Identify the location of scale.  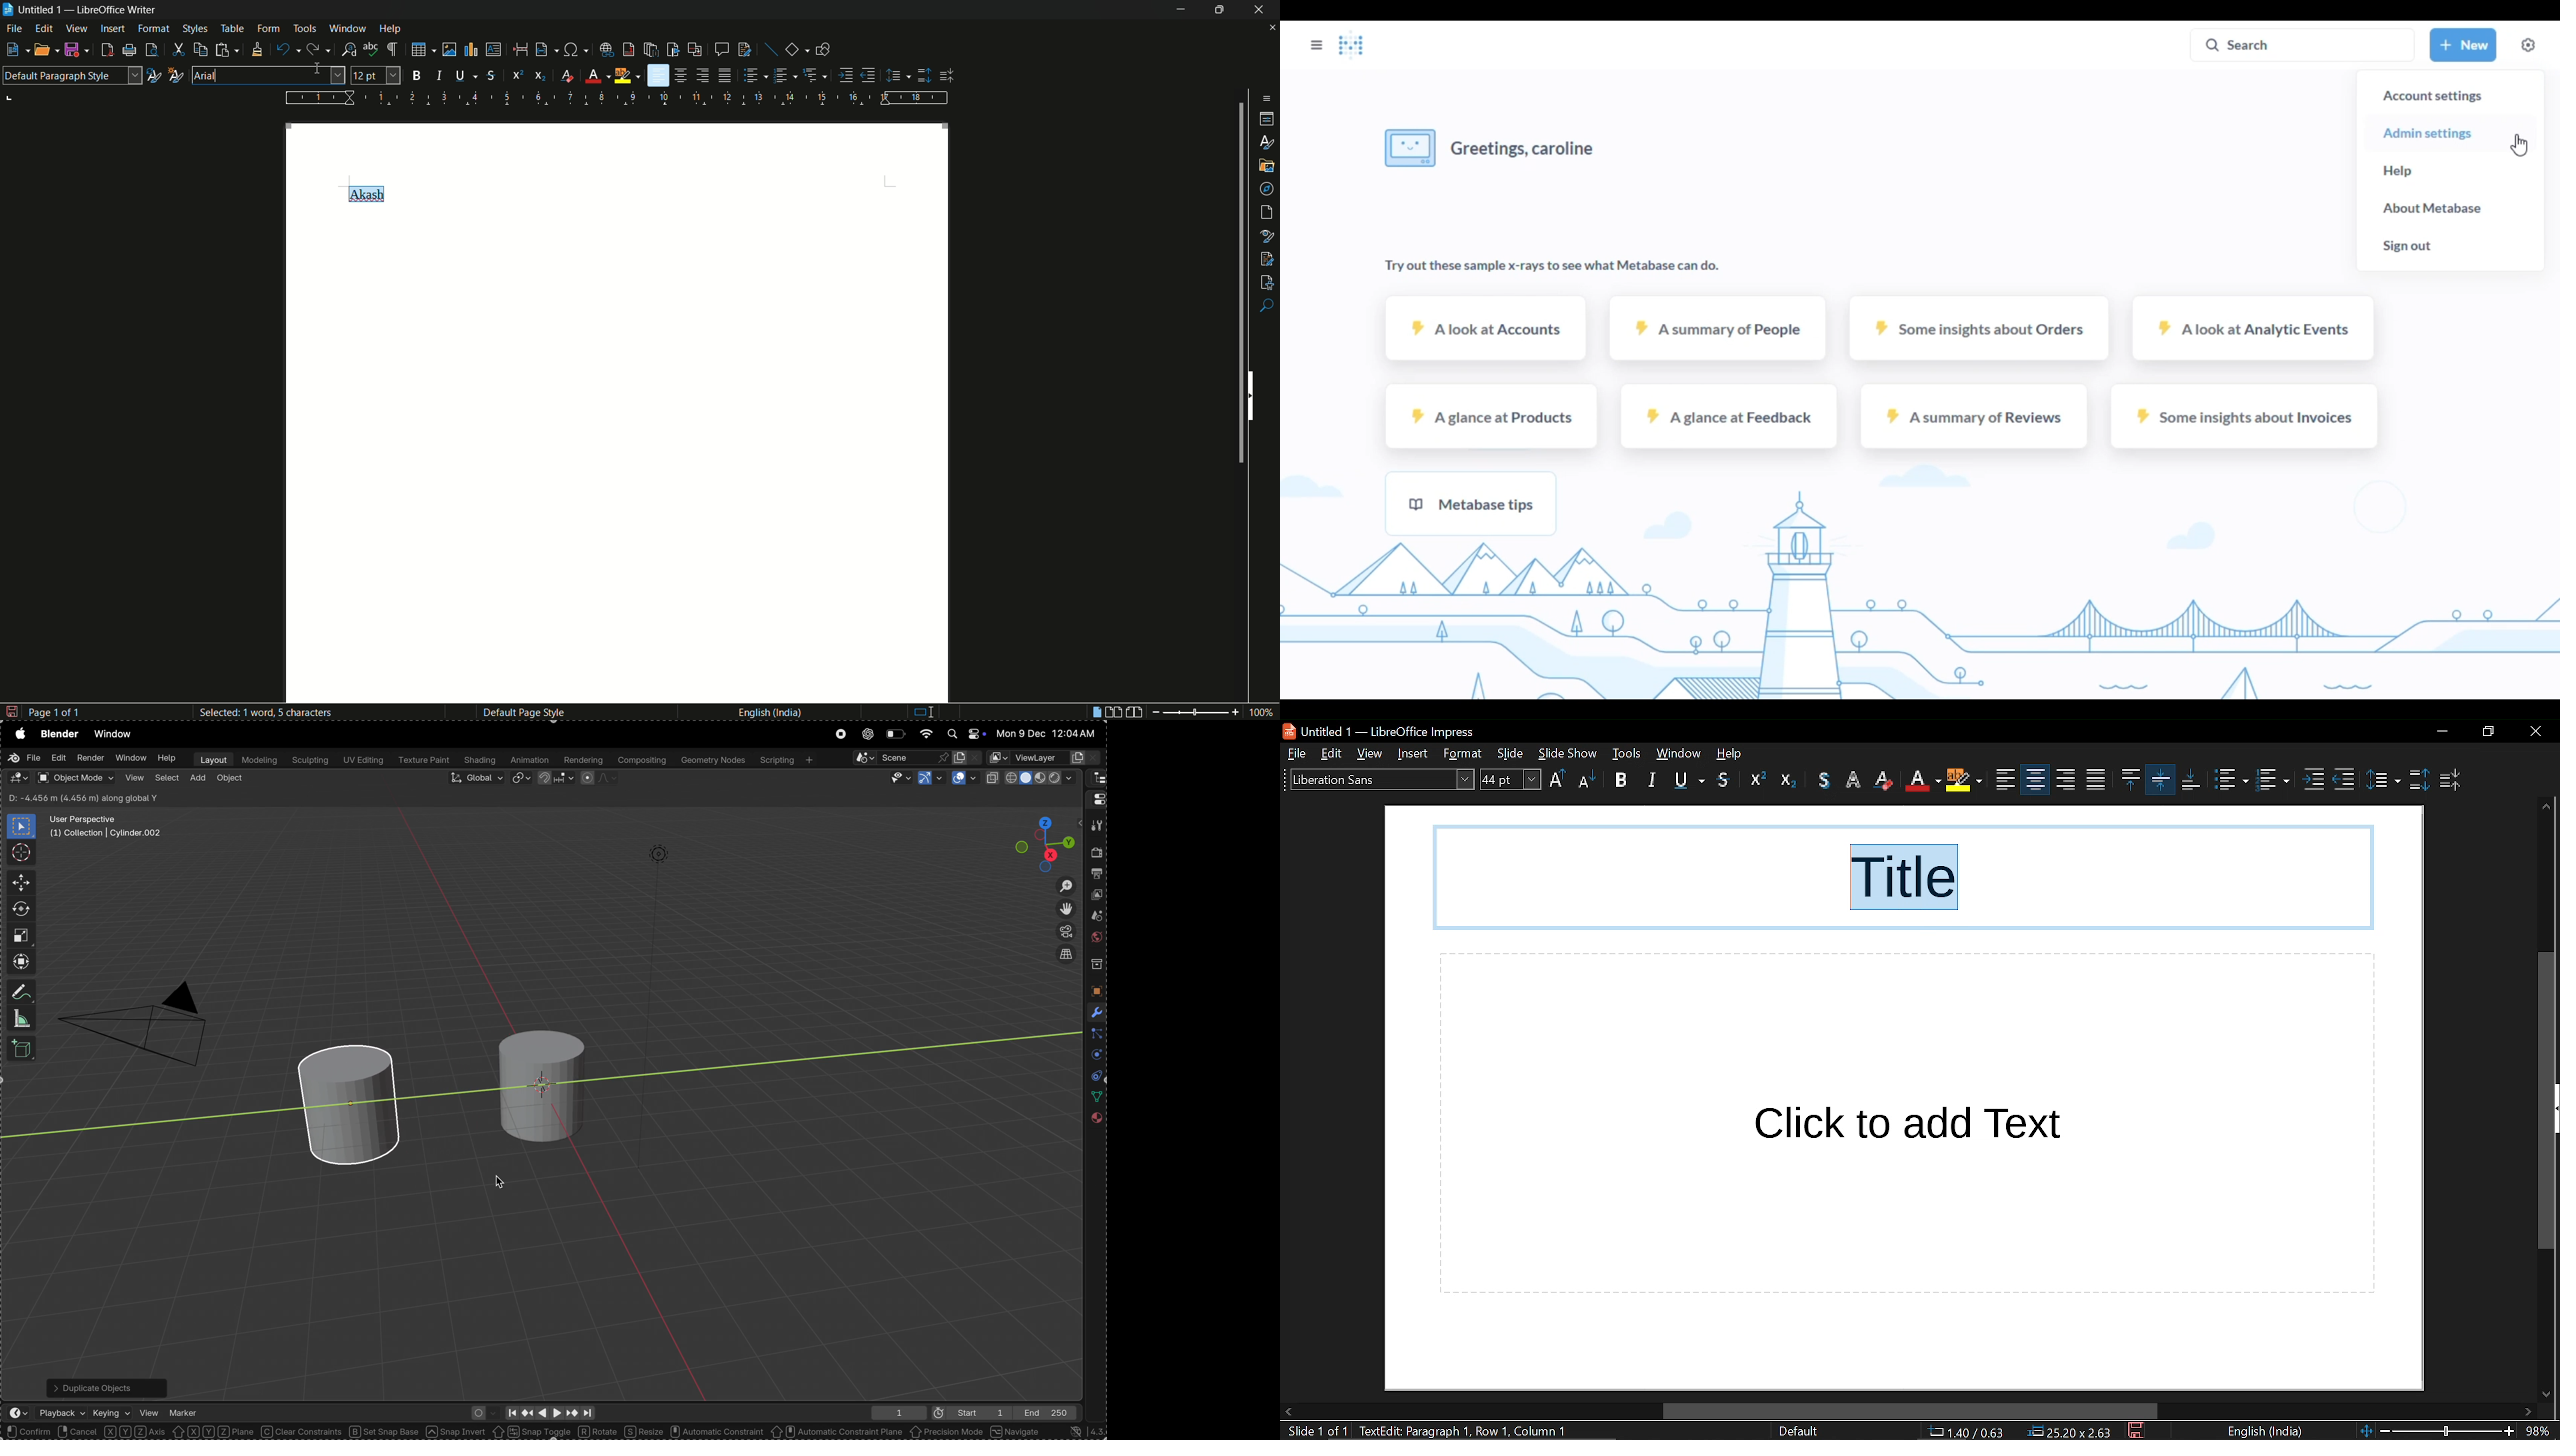
(20, 935).